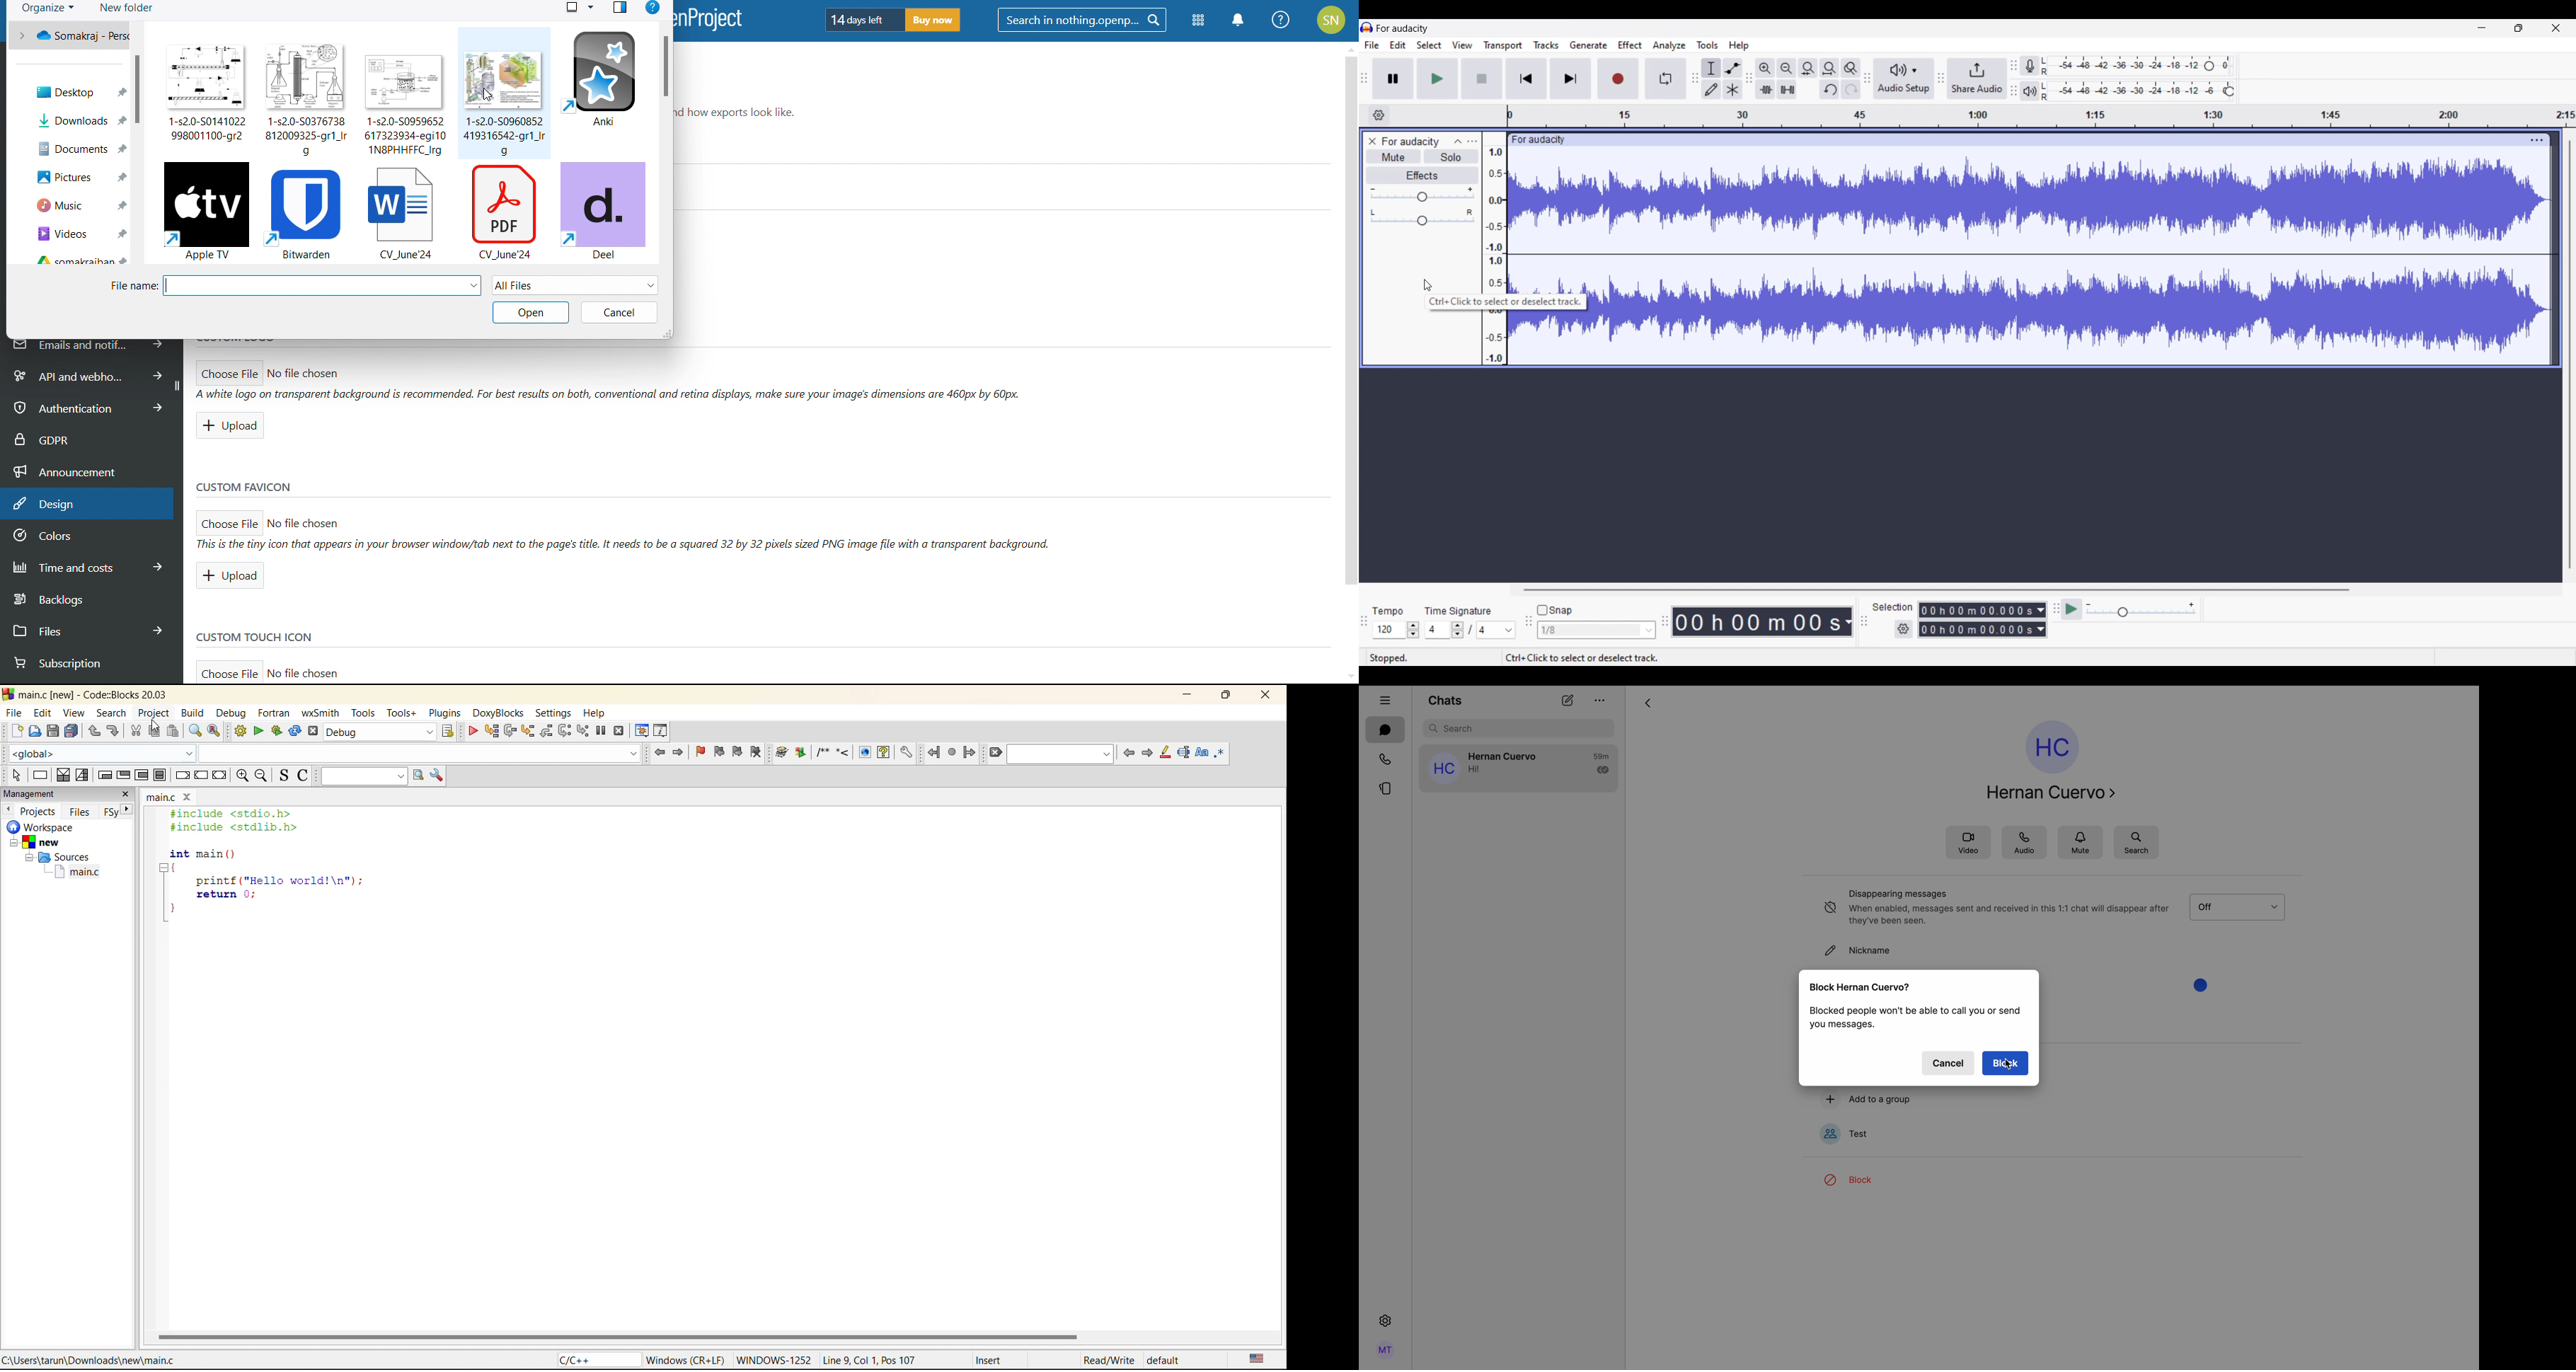 The width and height of the screenshot is (2576, 1372). I want to click on preview pane, so click(619, 8).